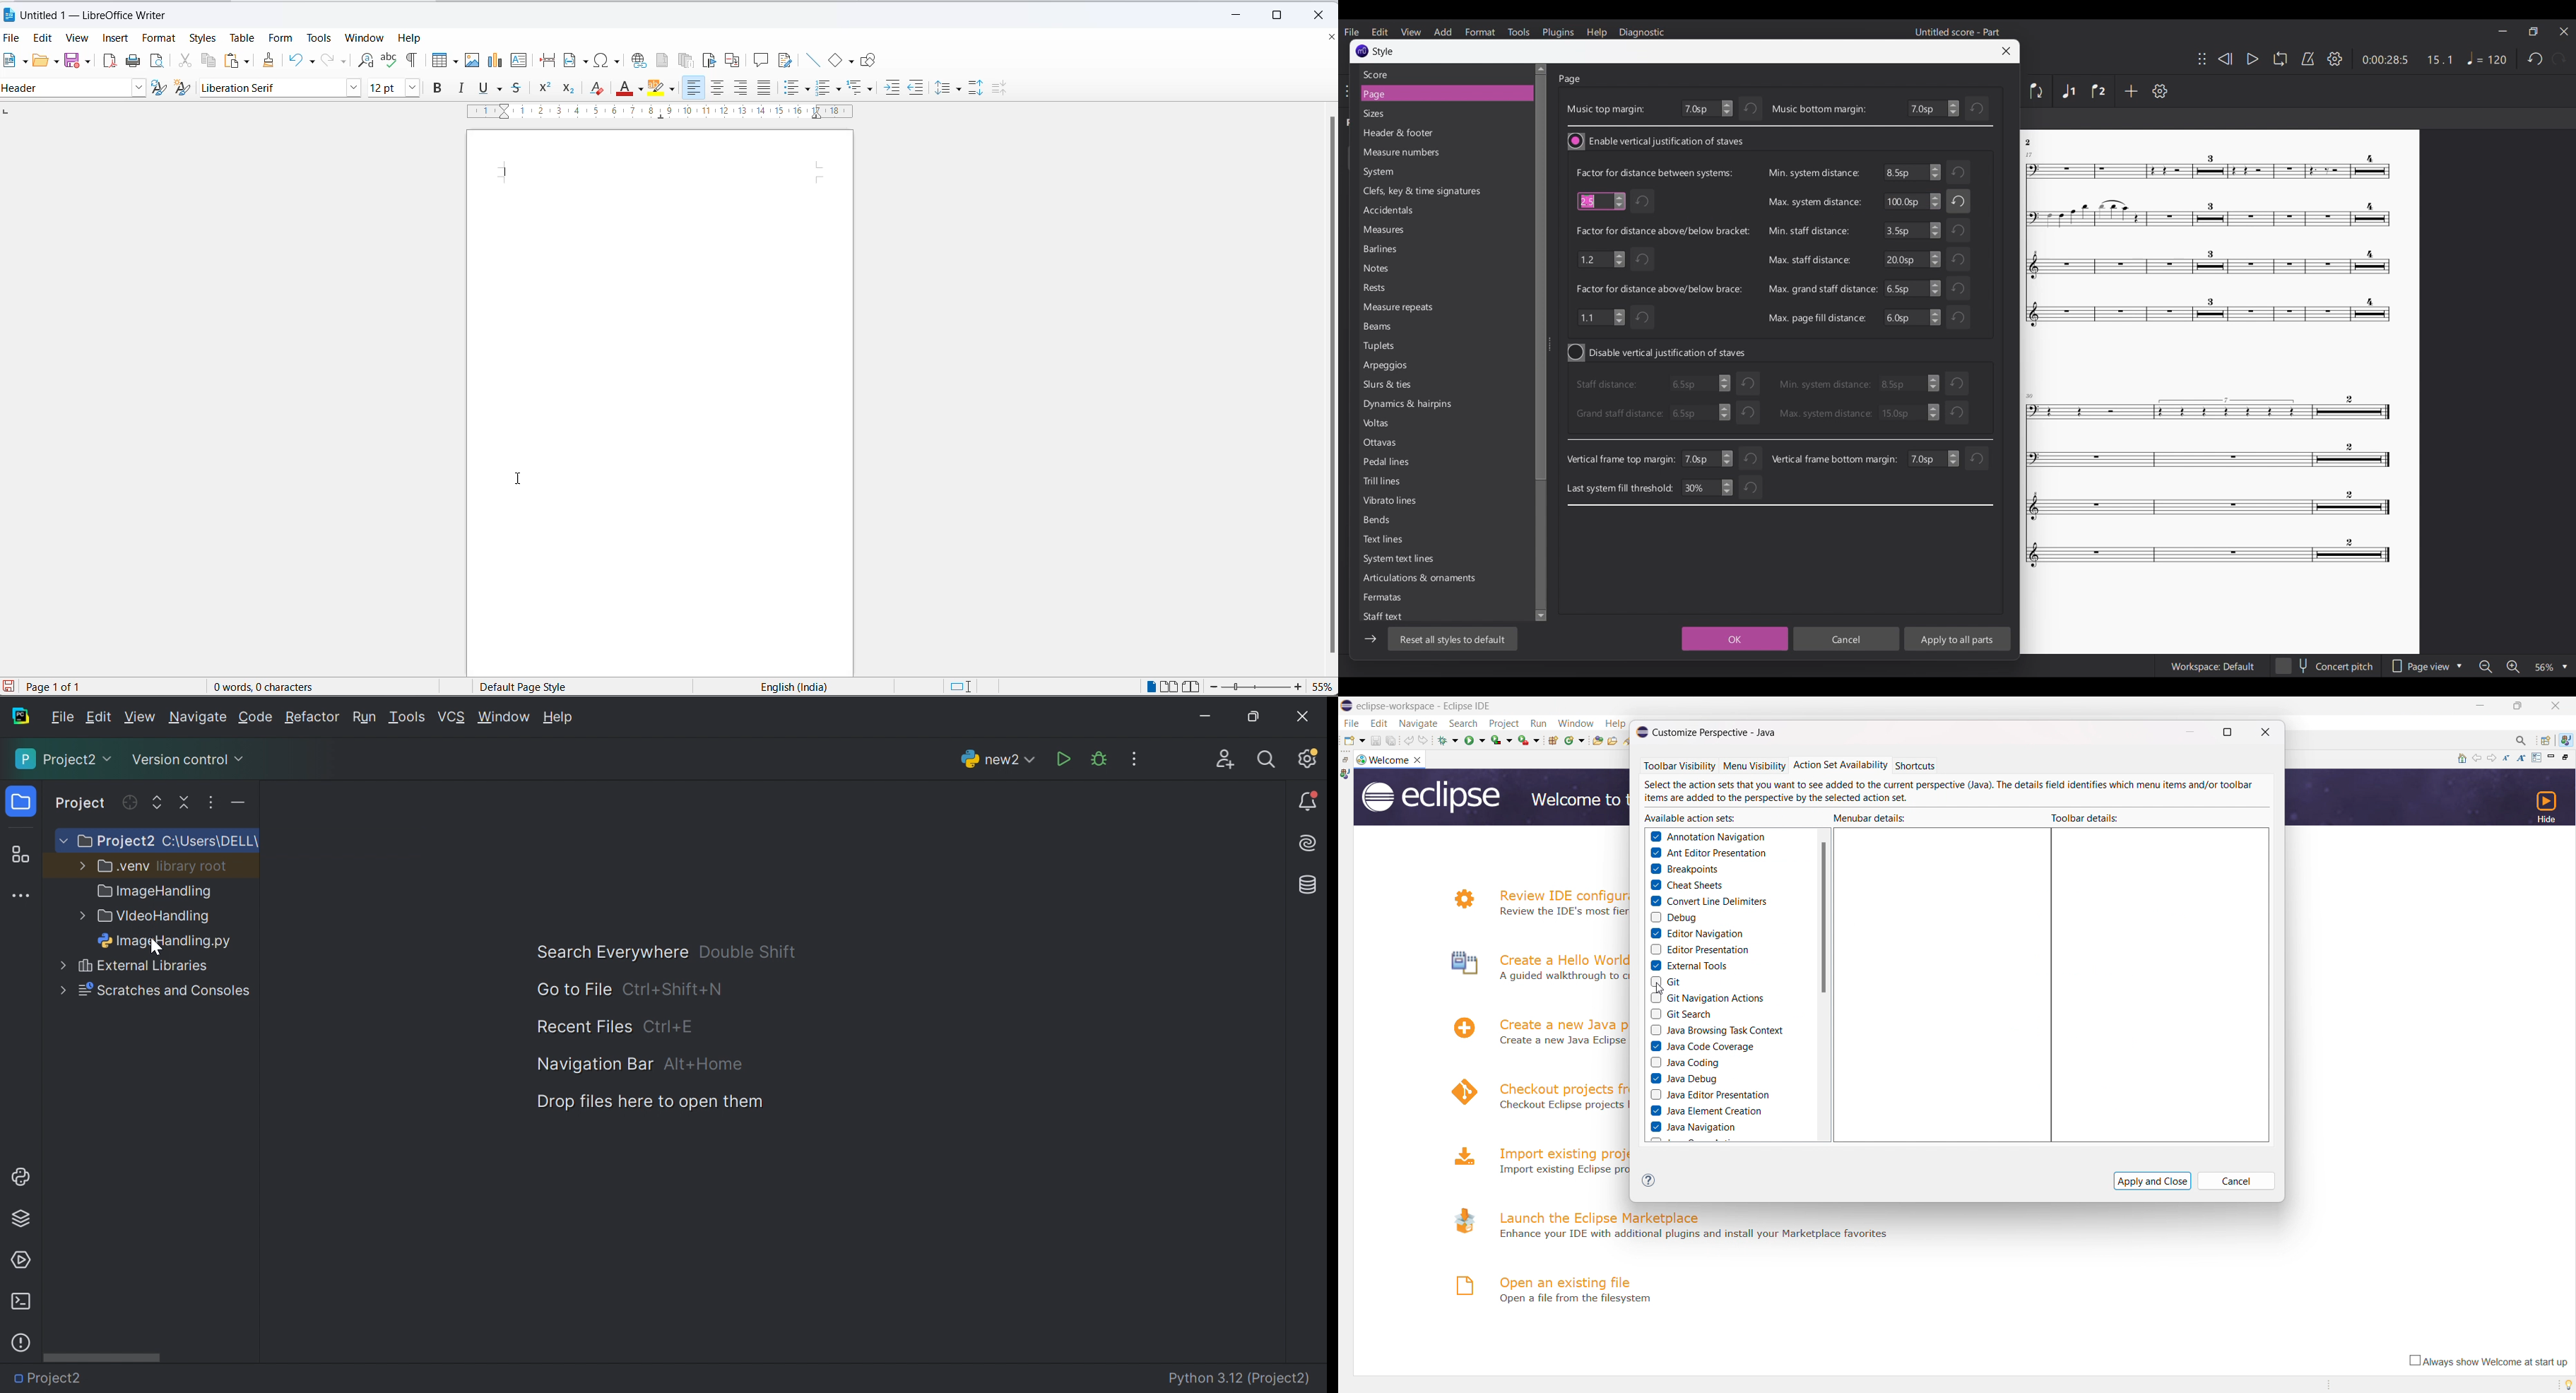 This screenshot has width=2576, height=1400. What do you see at coordinates (157, 62) in the screenshot?
I see `print preview` at bounding box center [157, 62].